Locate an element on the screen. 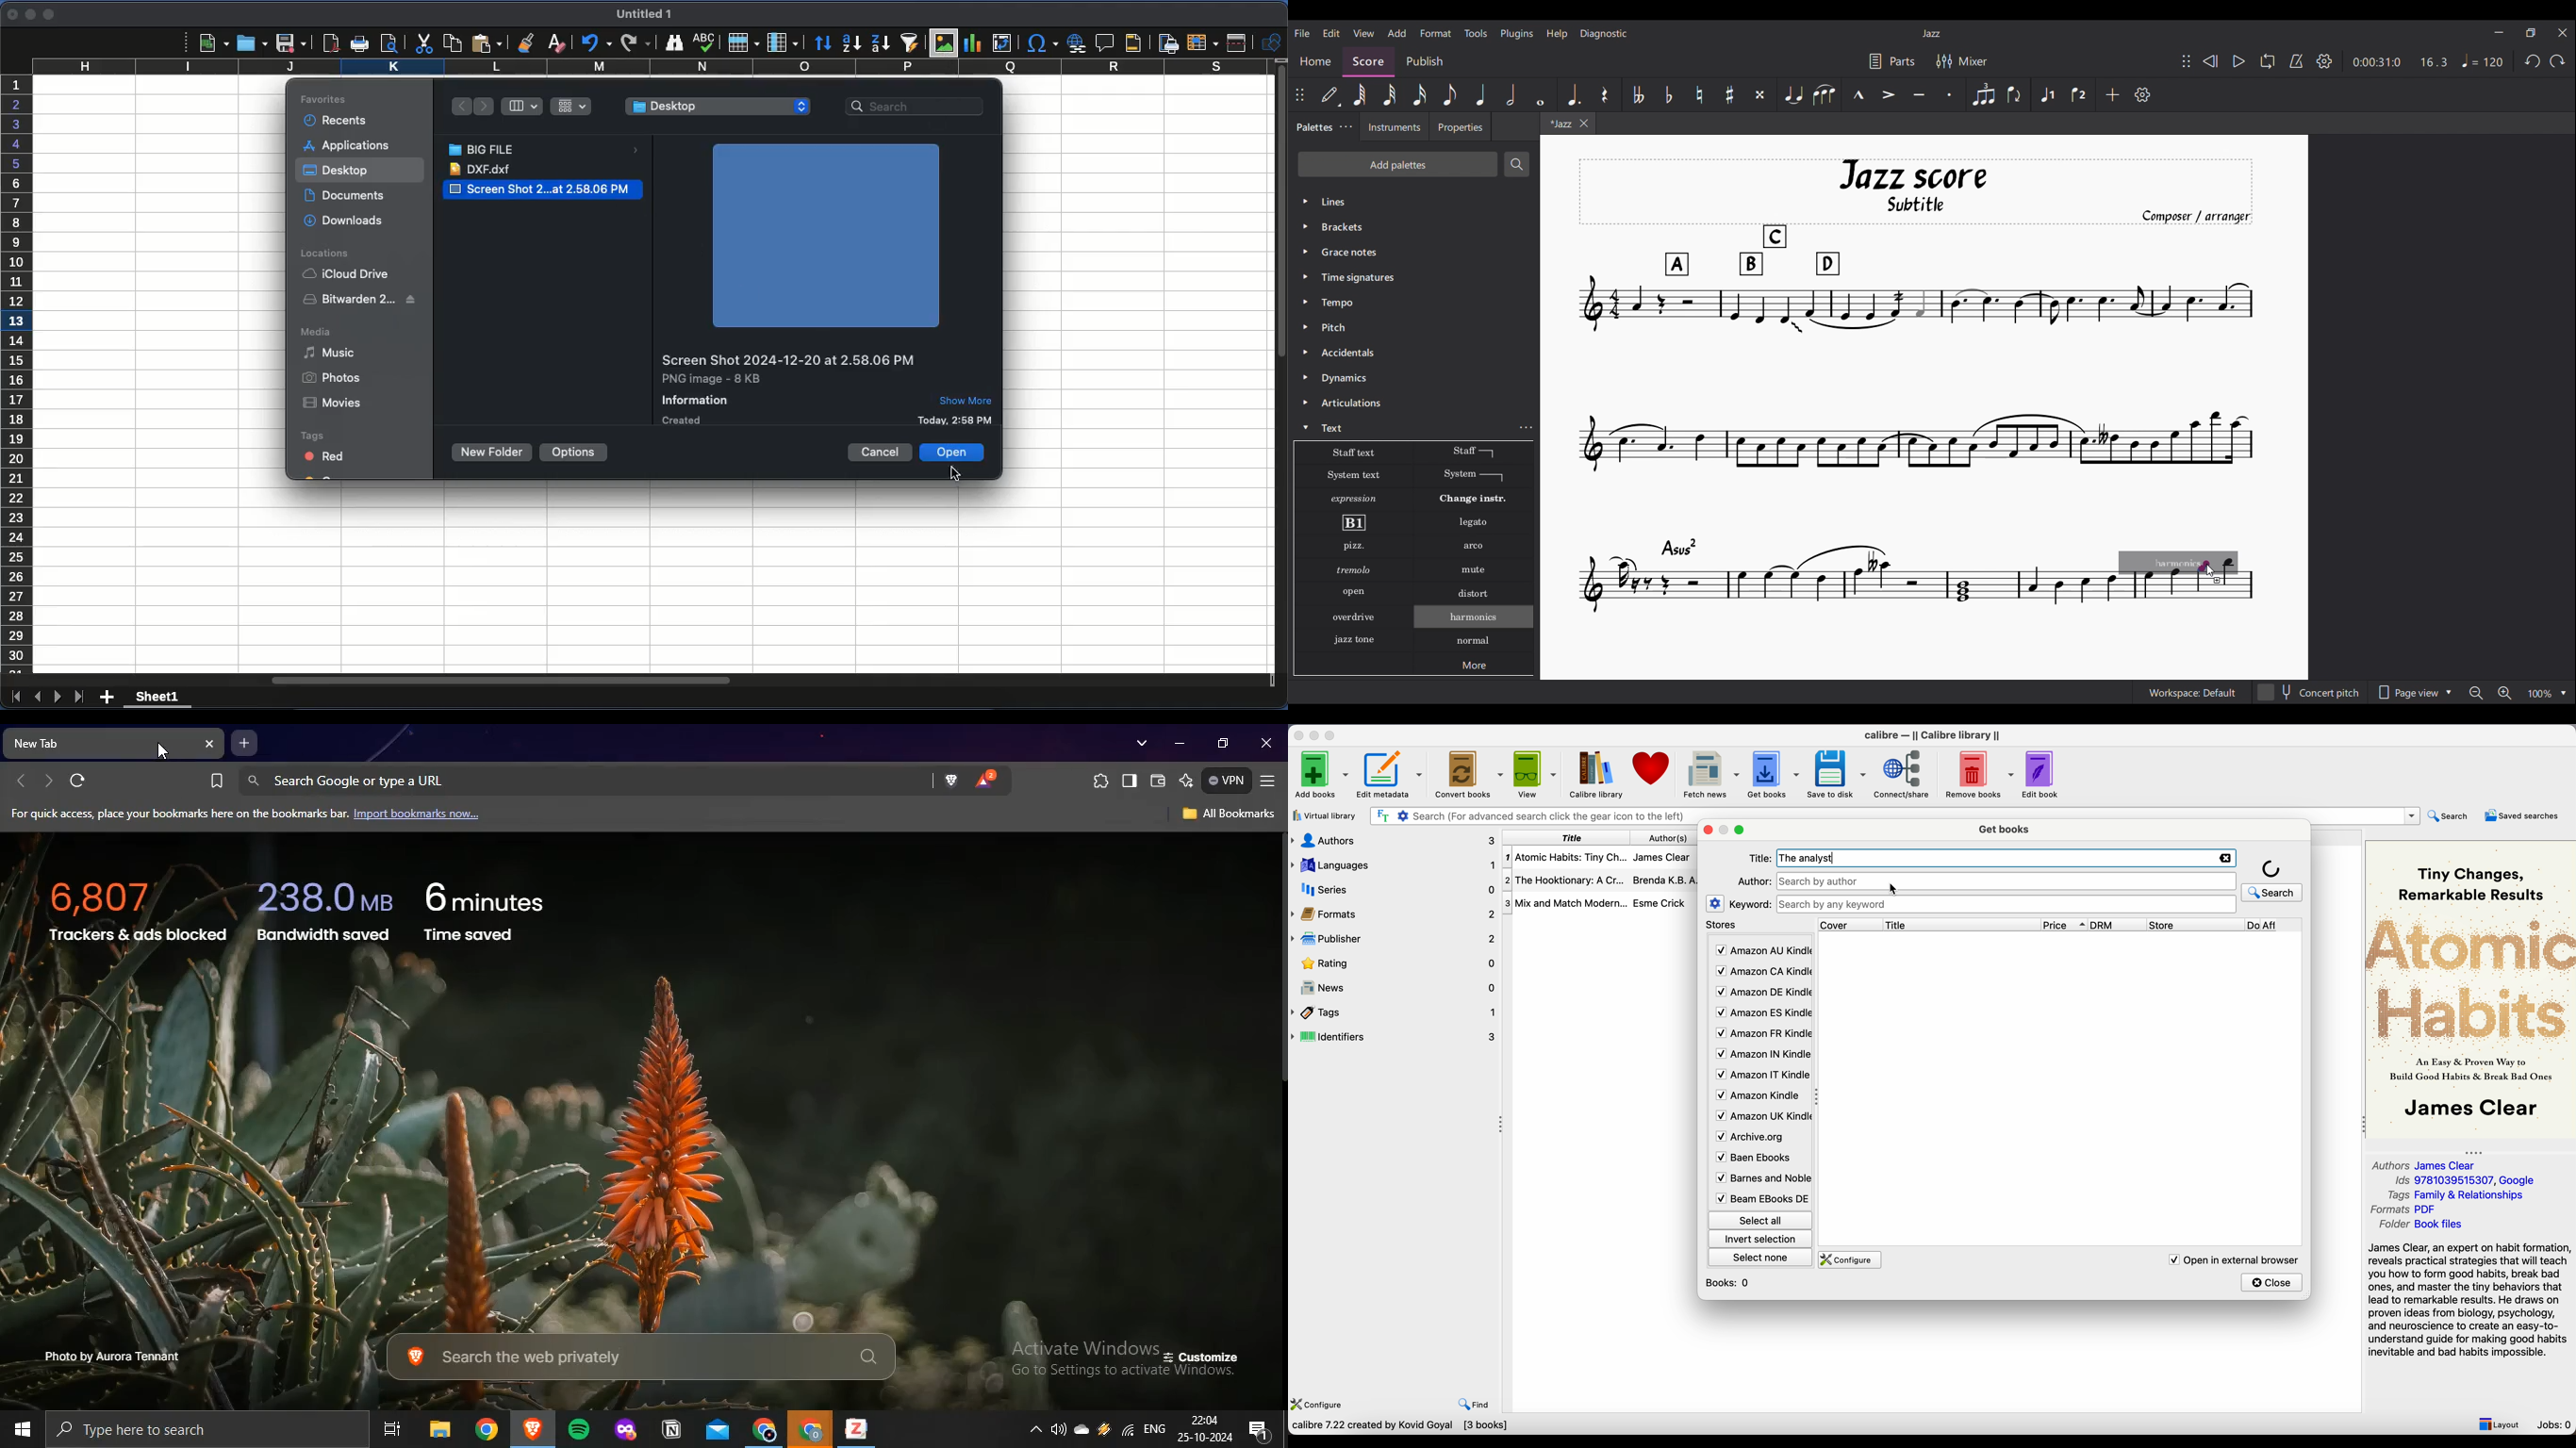  new is located at coordinates (214, 44).